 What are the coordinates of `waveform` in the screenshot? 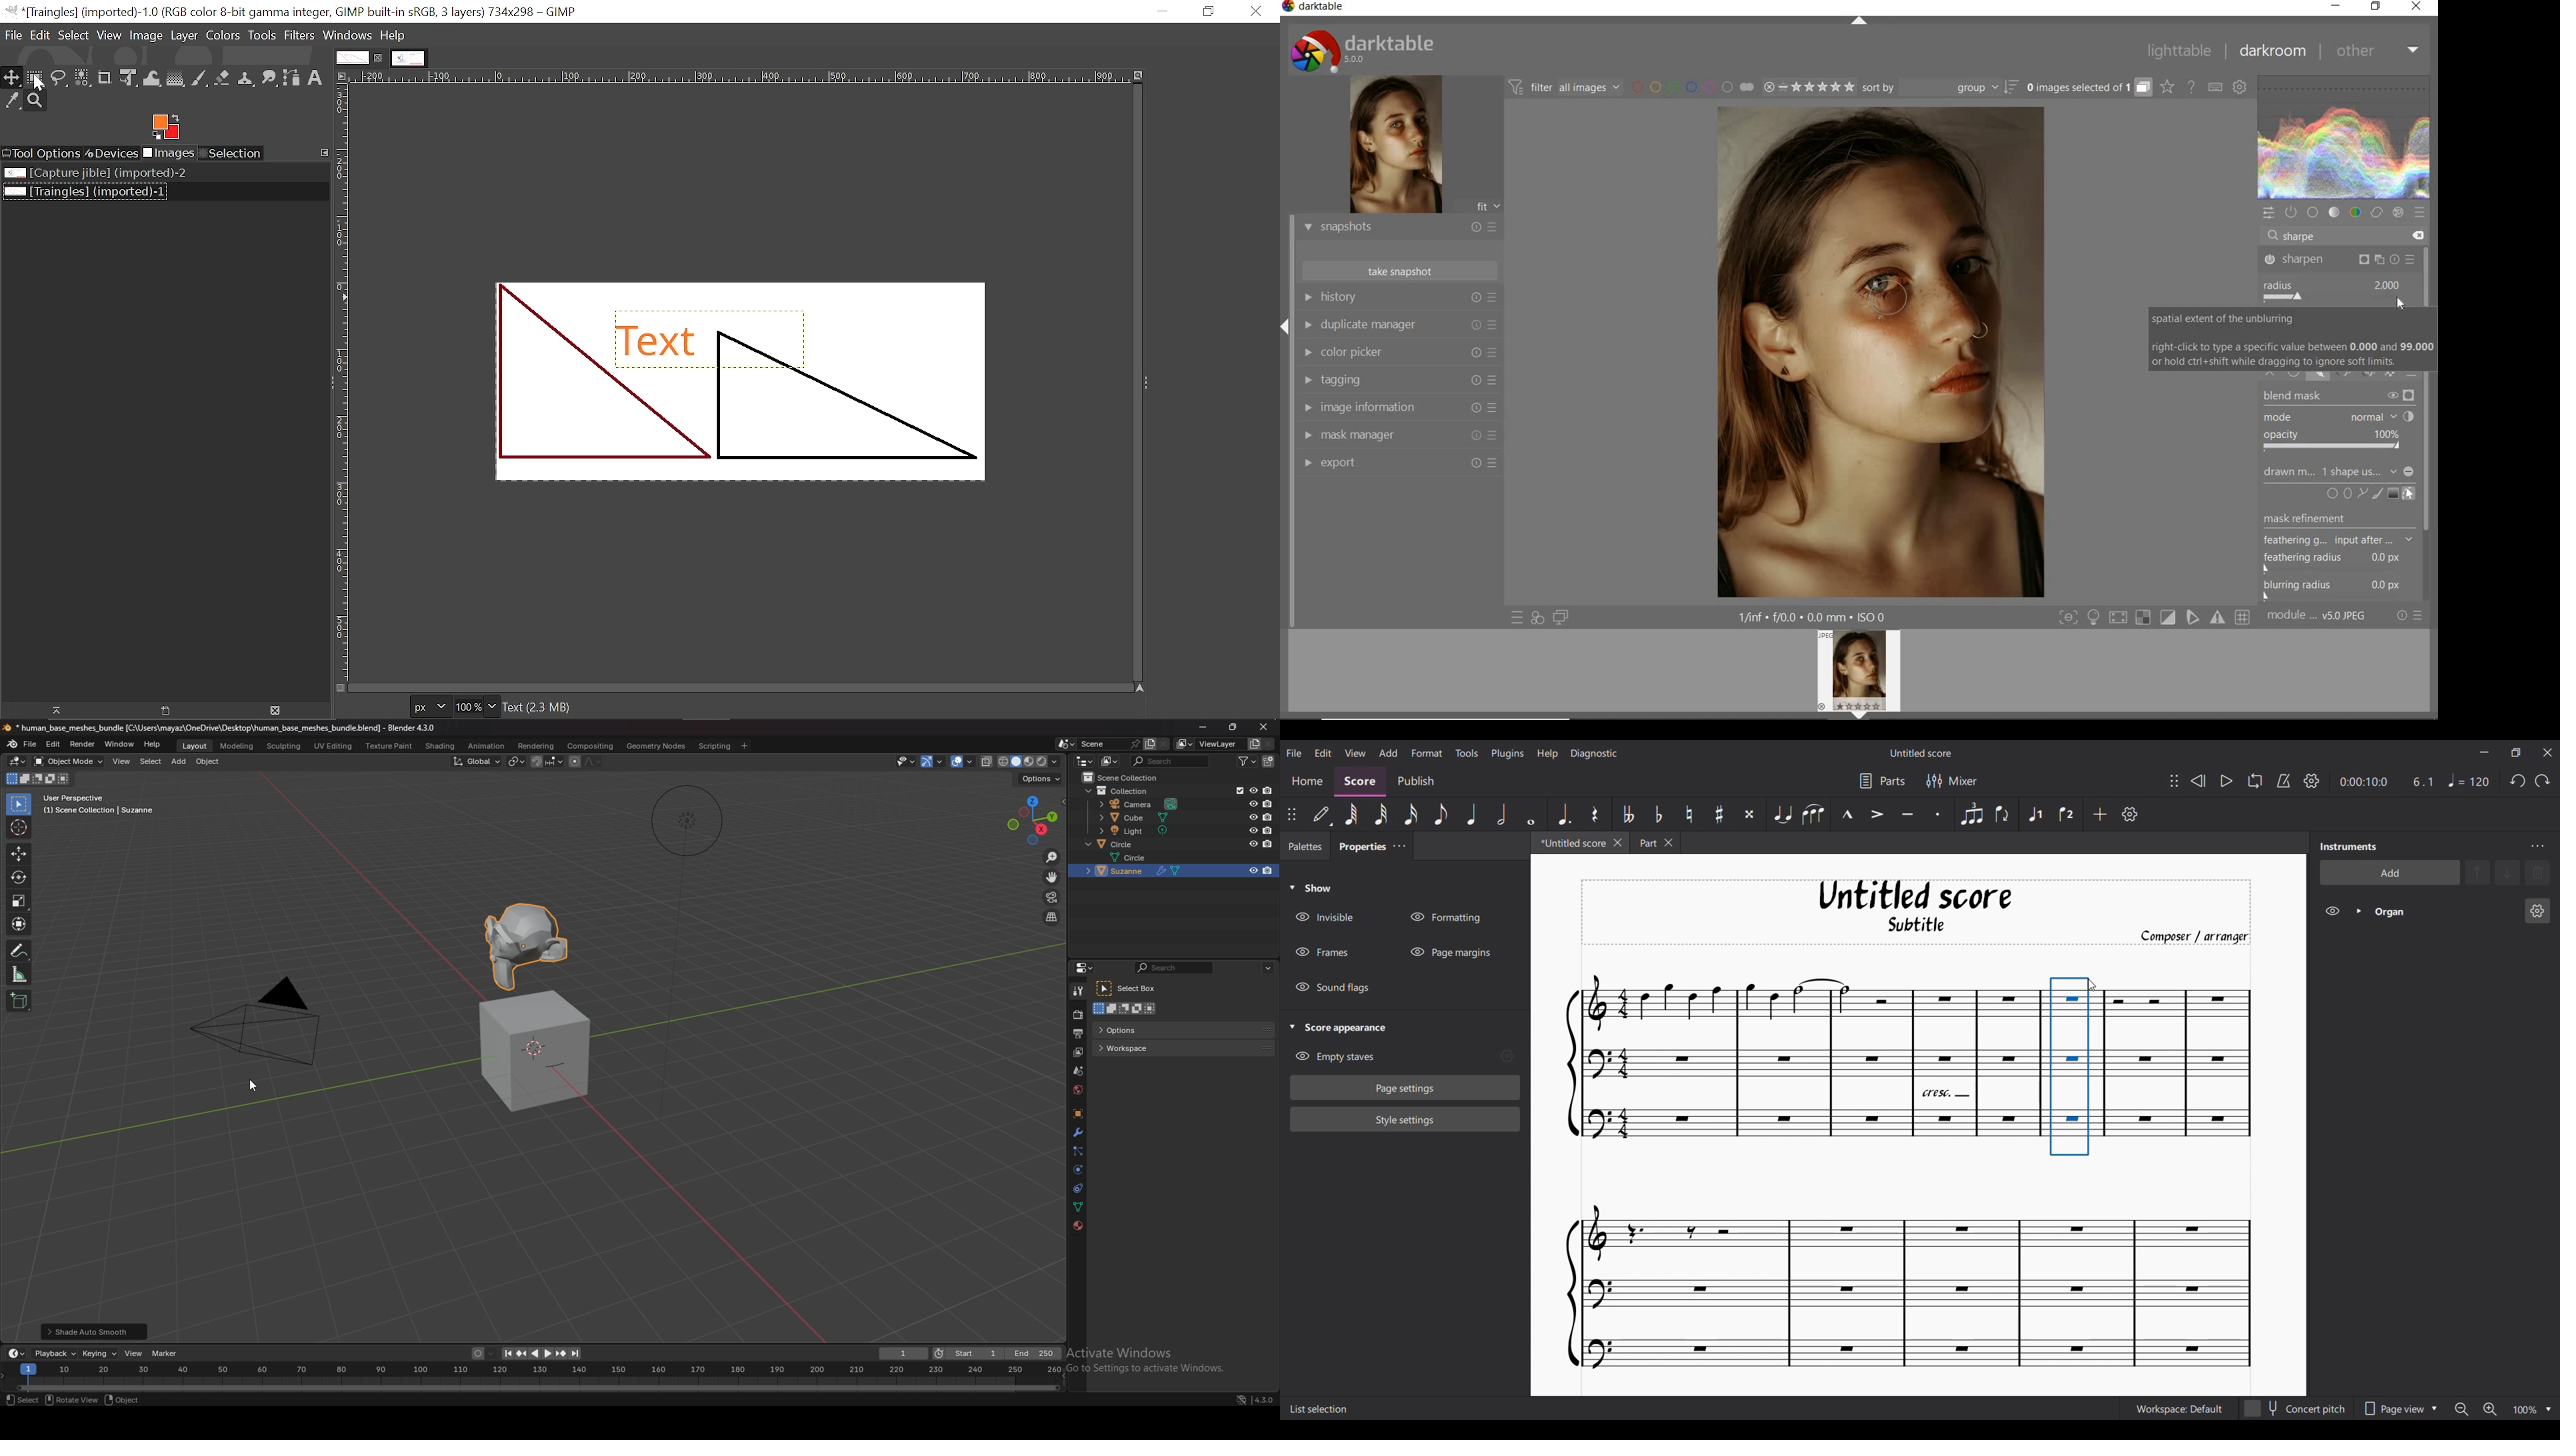 It's located at (2345, 137).